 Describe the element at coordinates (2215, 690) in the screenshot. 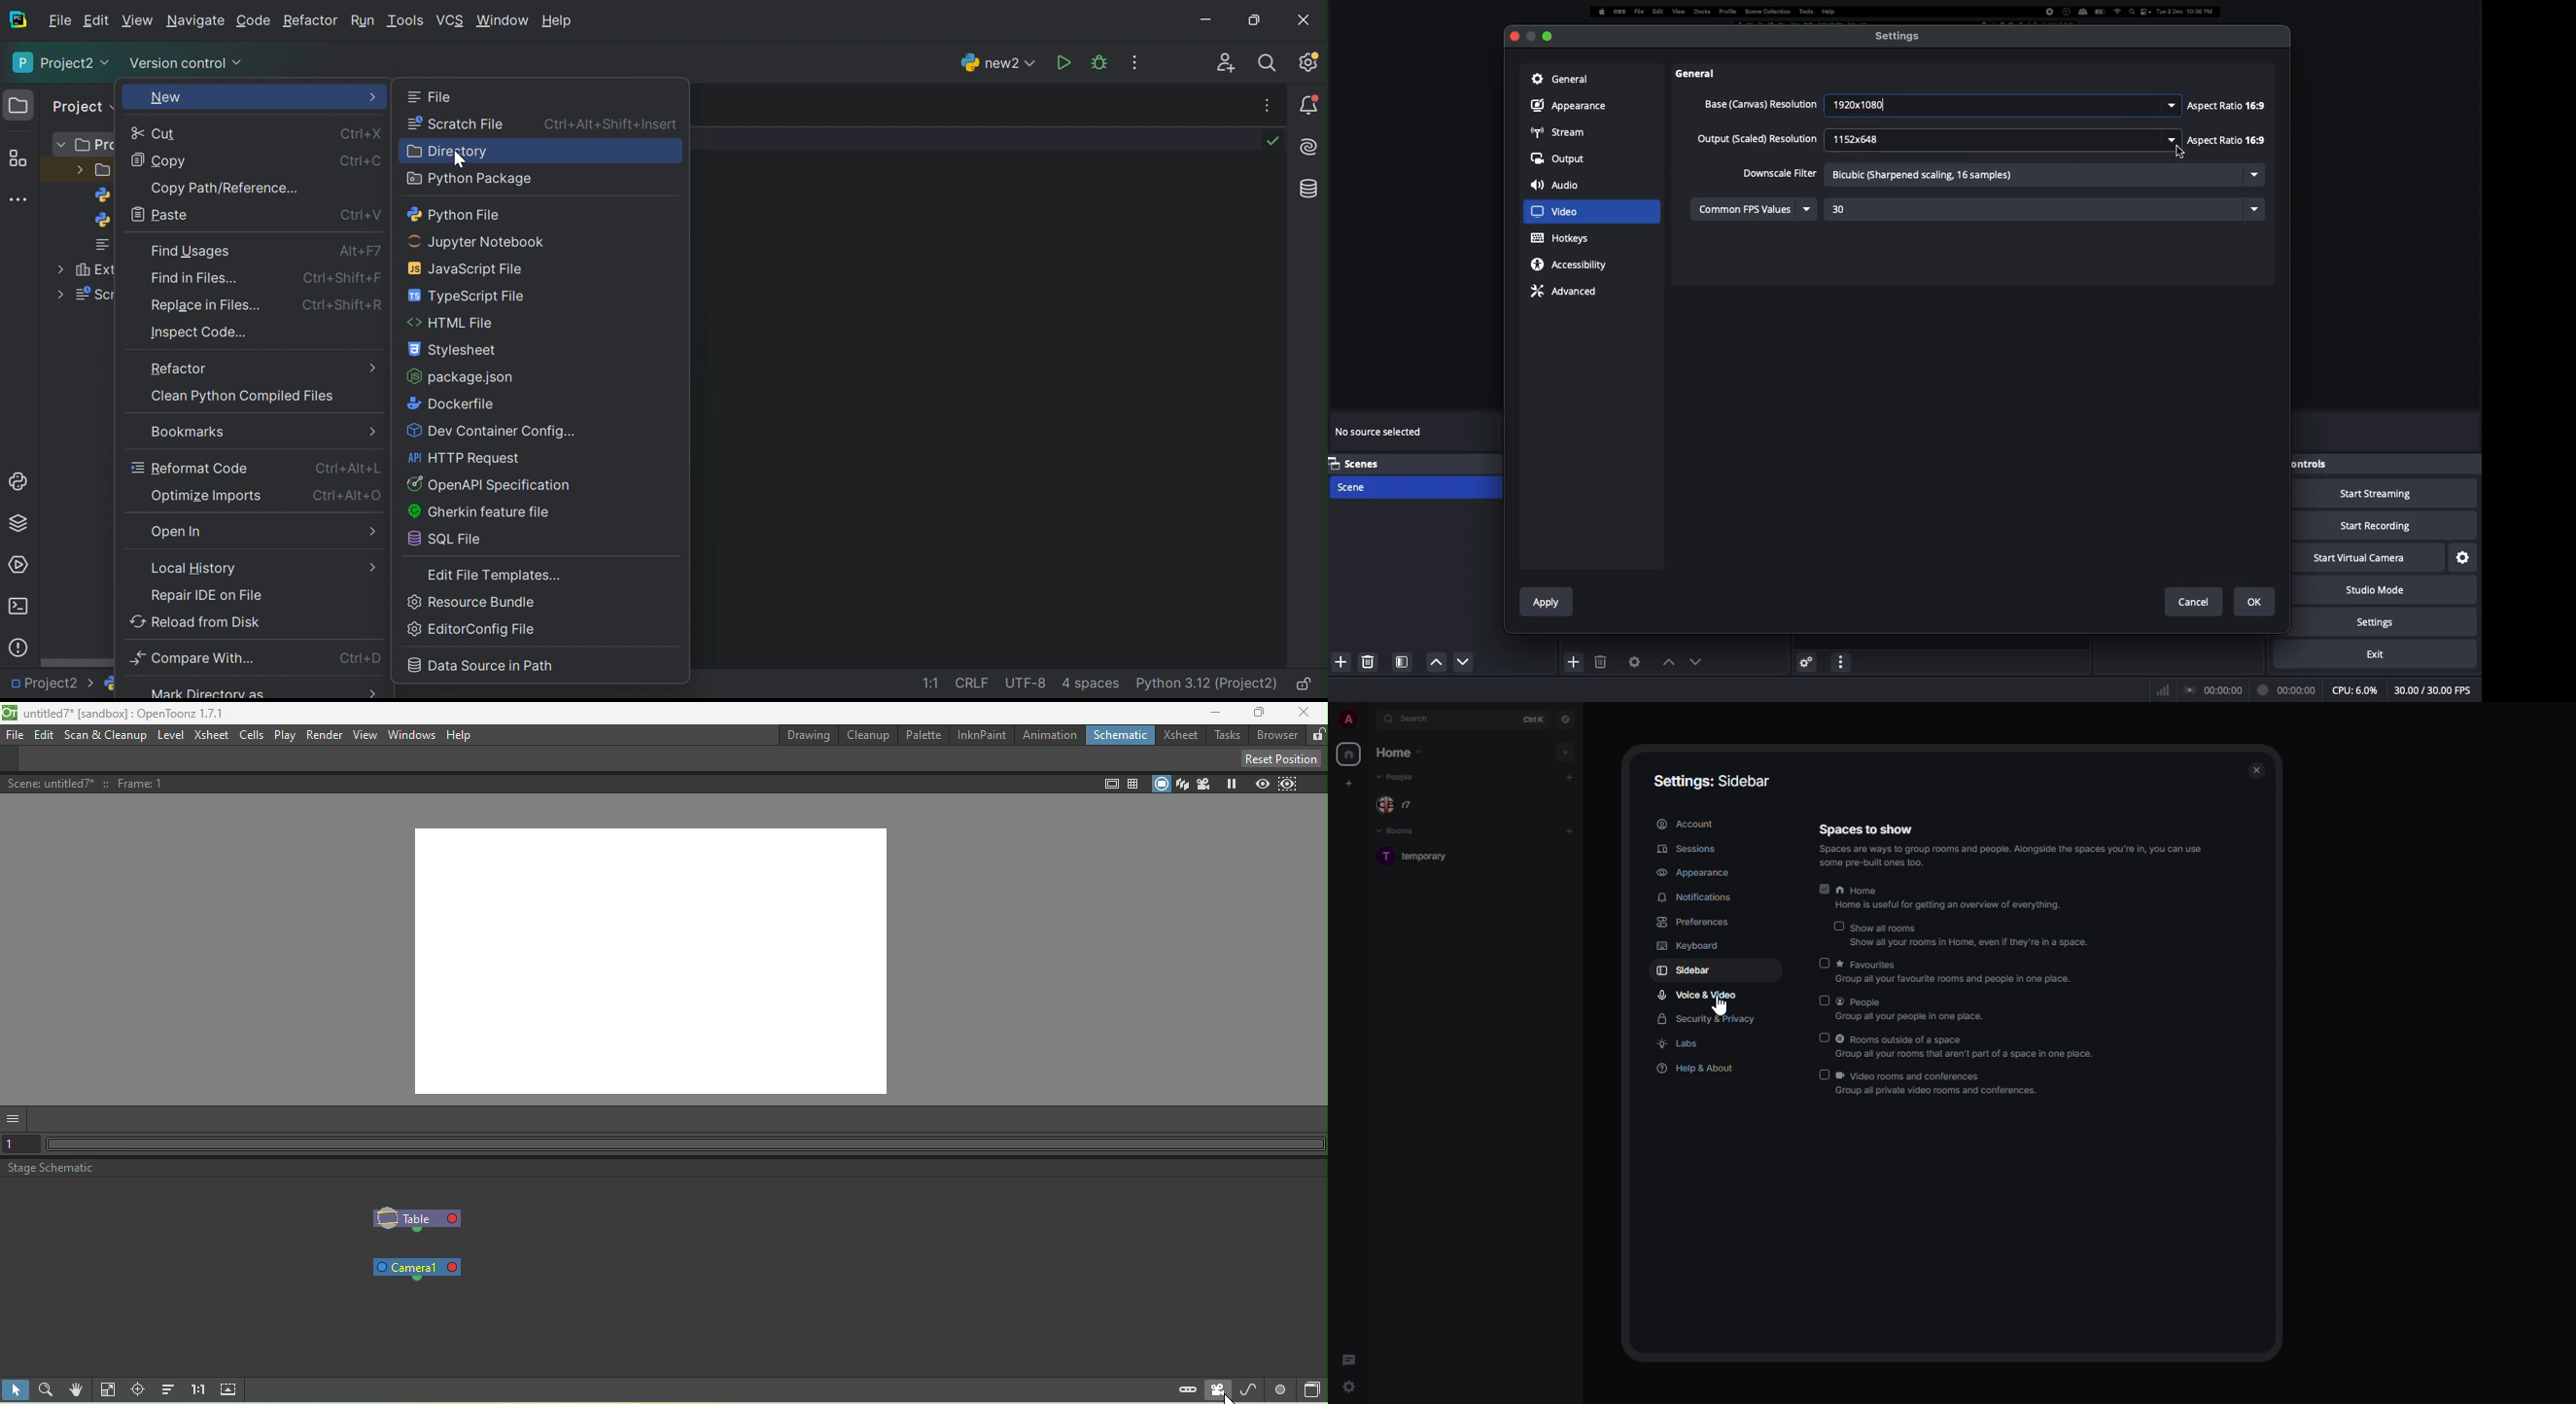

I see `Broadcast` at that location.